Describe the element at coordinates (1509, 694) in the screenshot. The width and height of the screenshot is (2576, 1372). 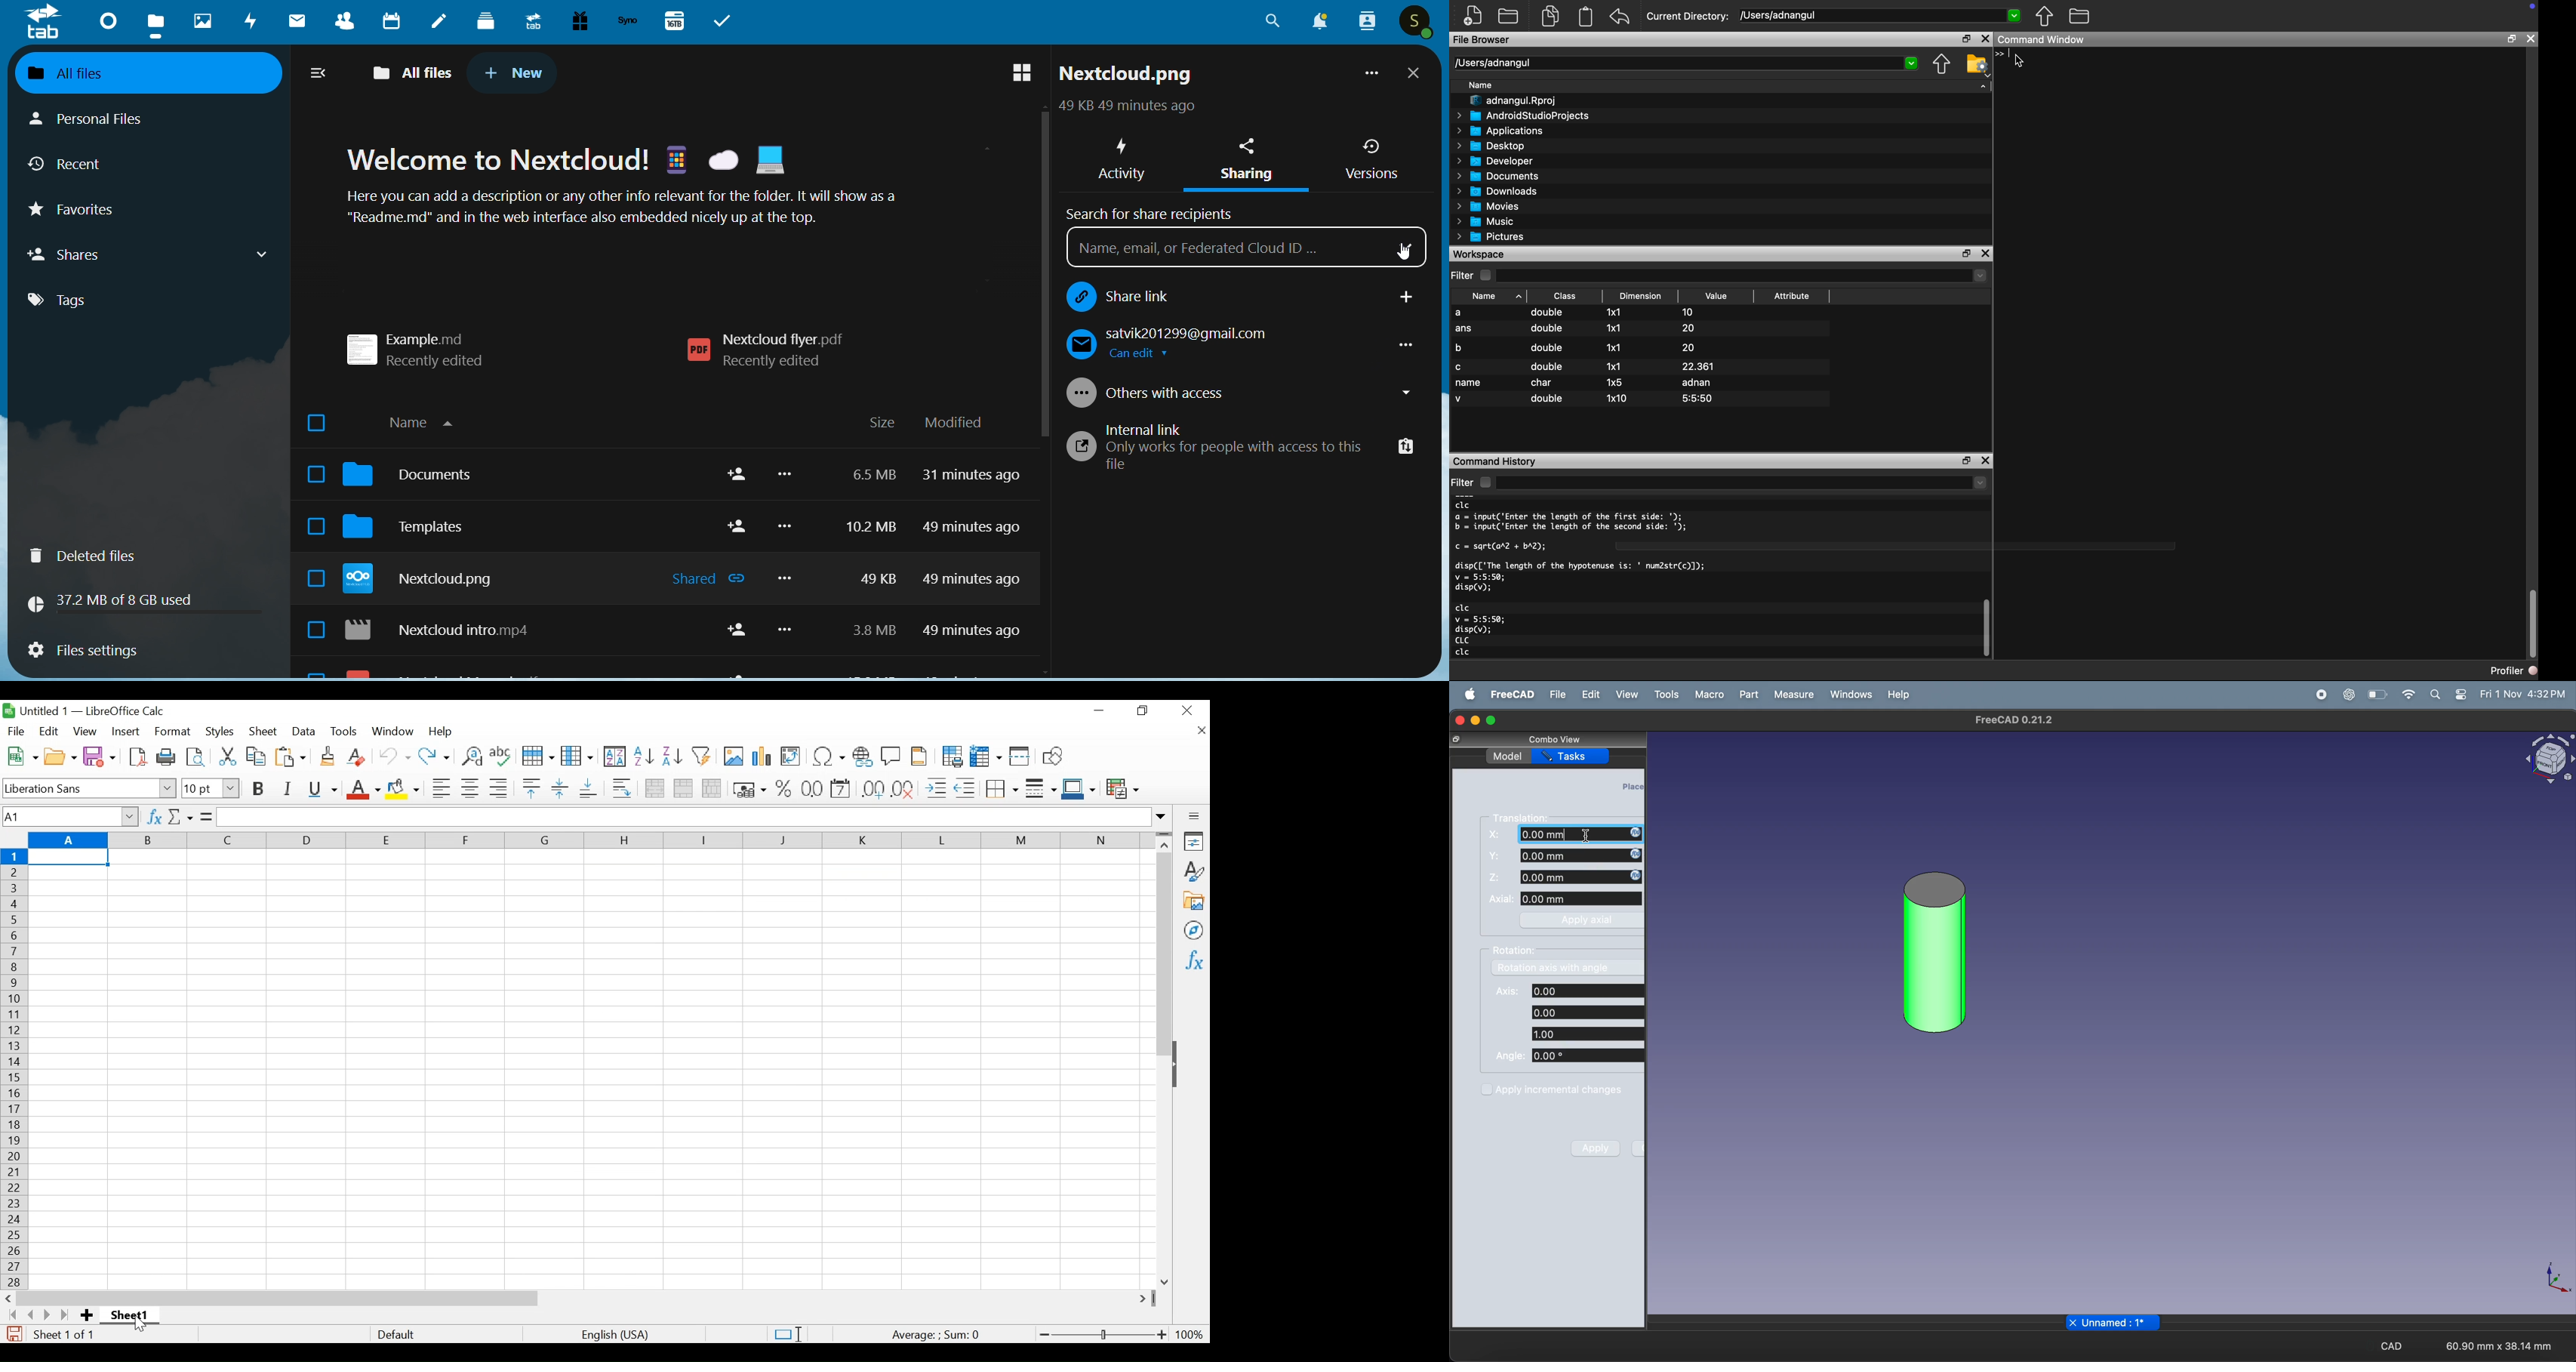
I see `freecad` at that location.